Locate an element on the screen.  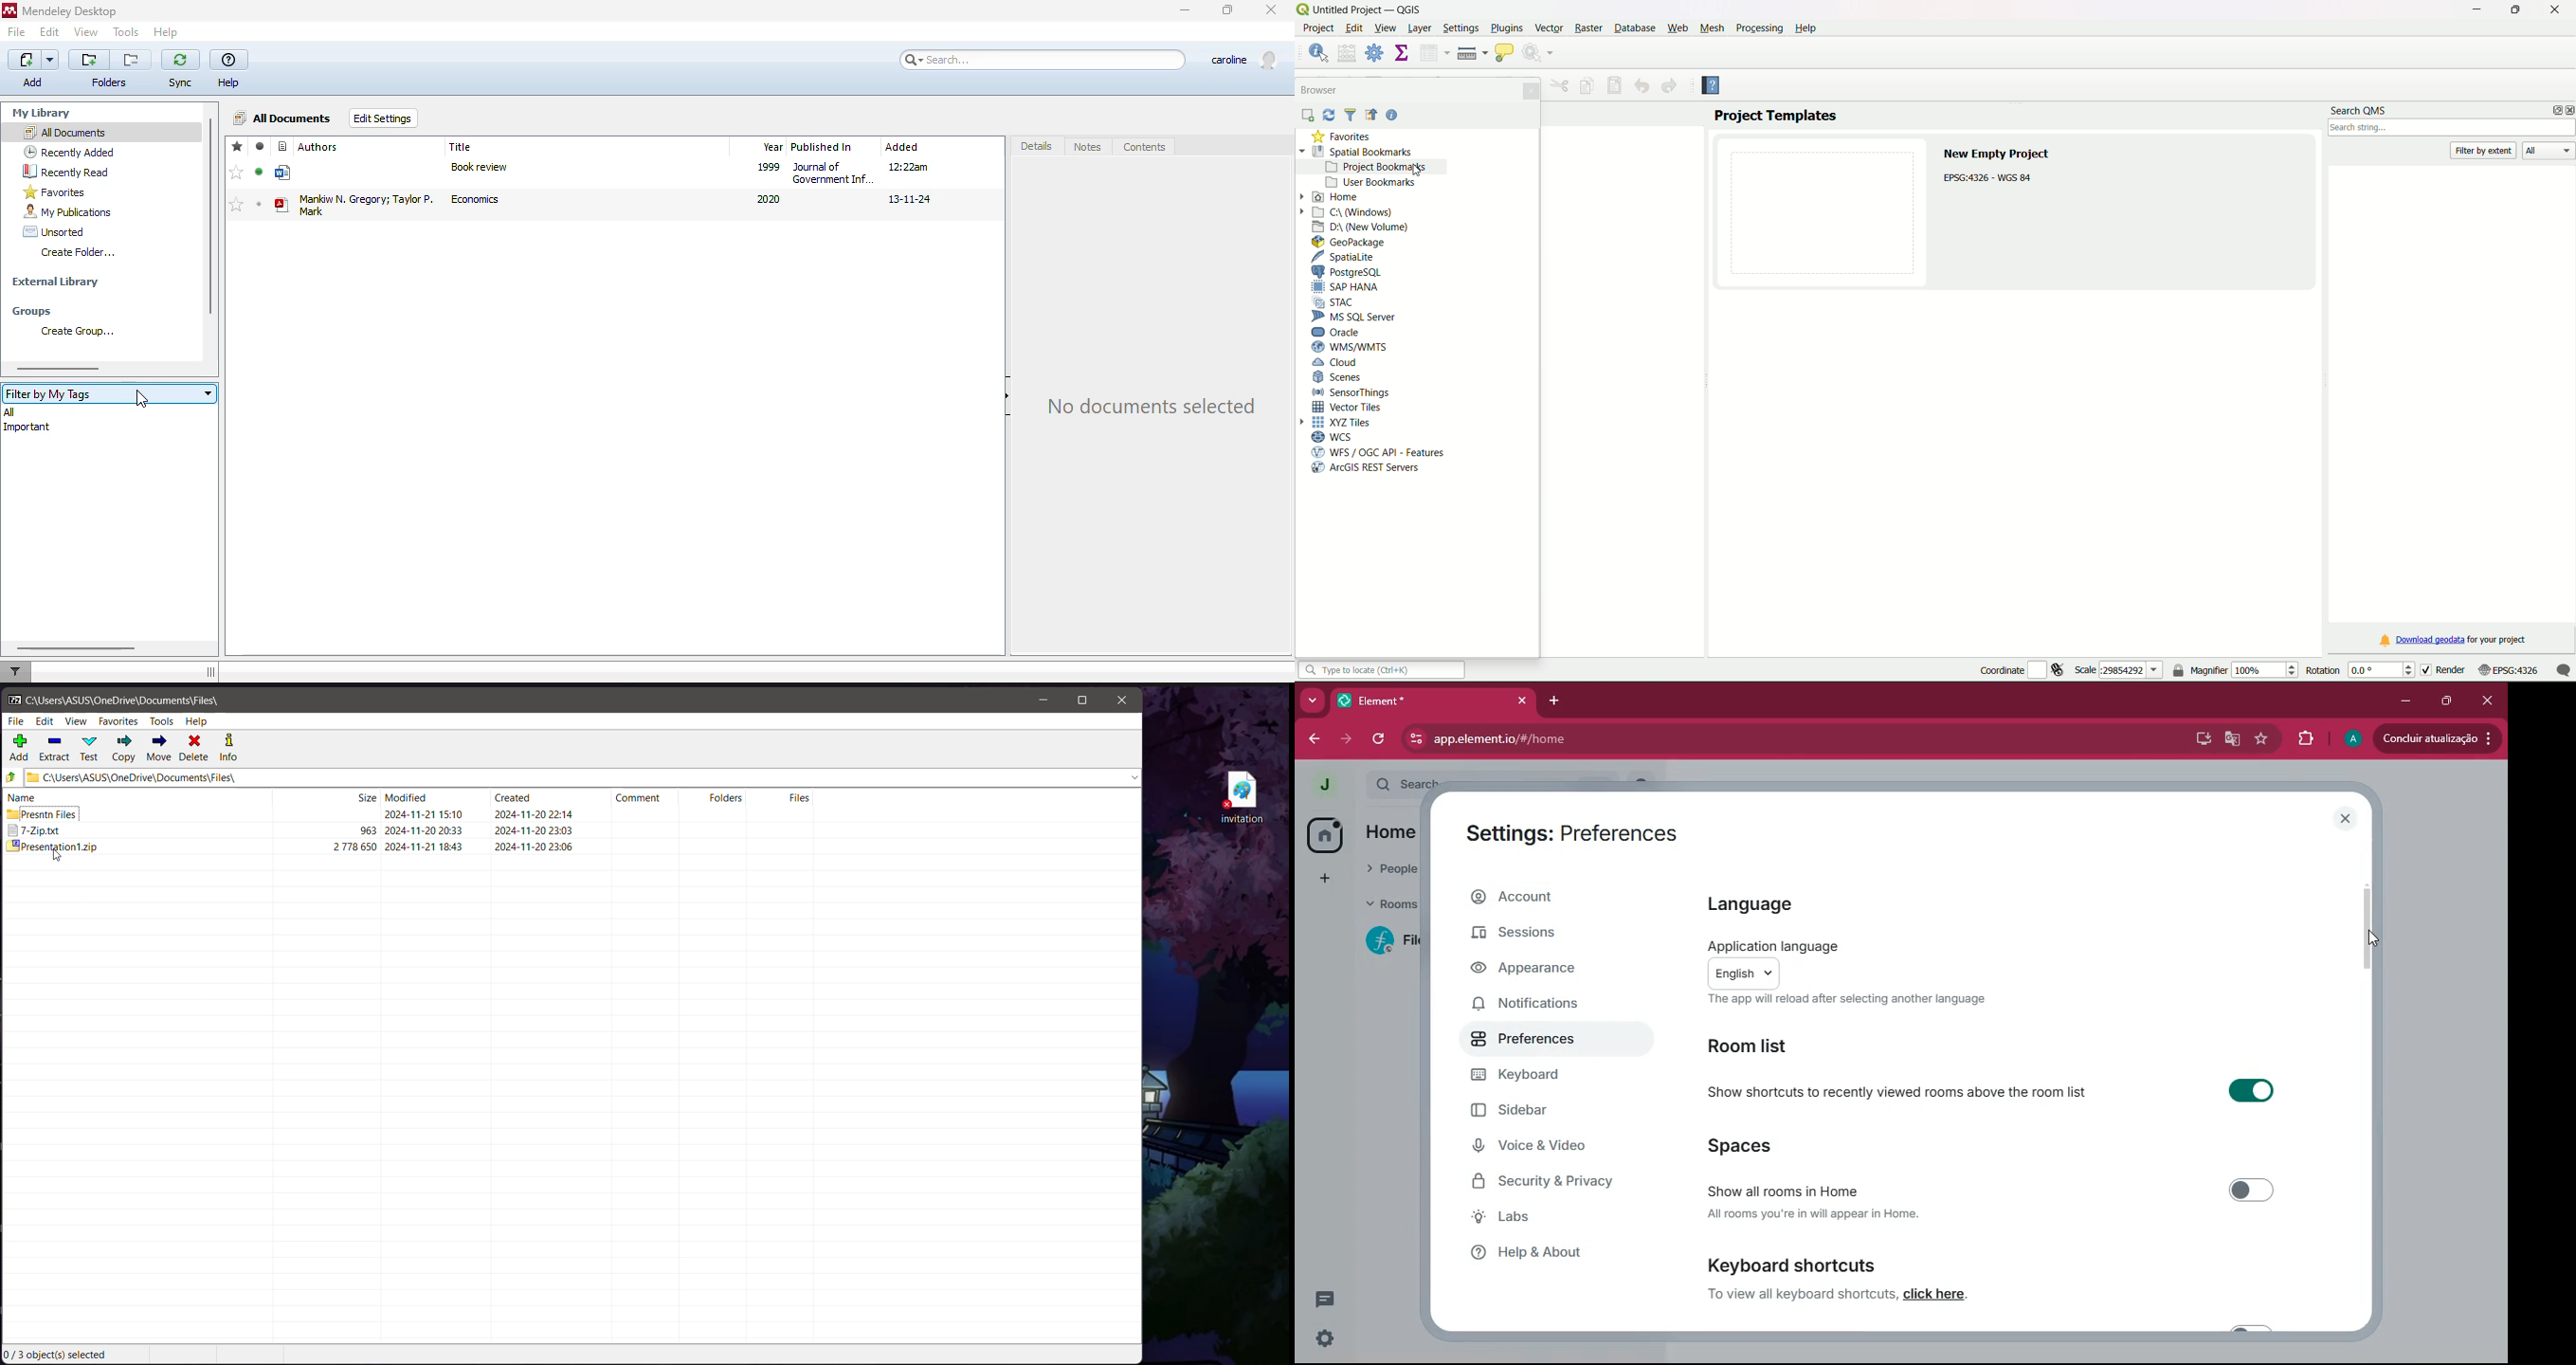
Mesh is located at coordinates (1713, 28).